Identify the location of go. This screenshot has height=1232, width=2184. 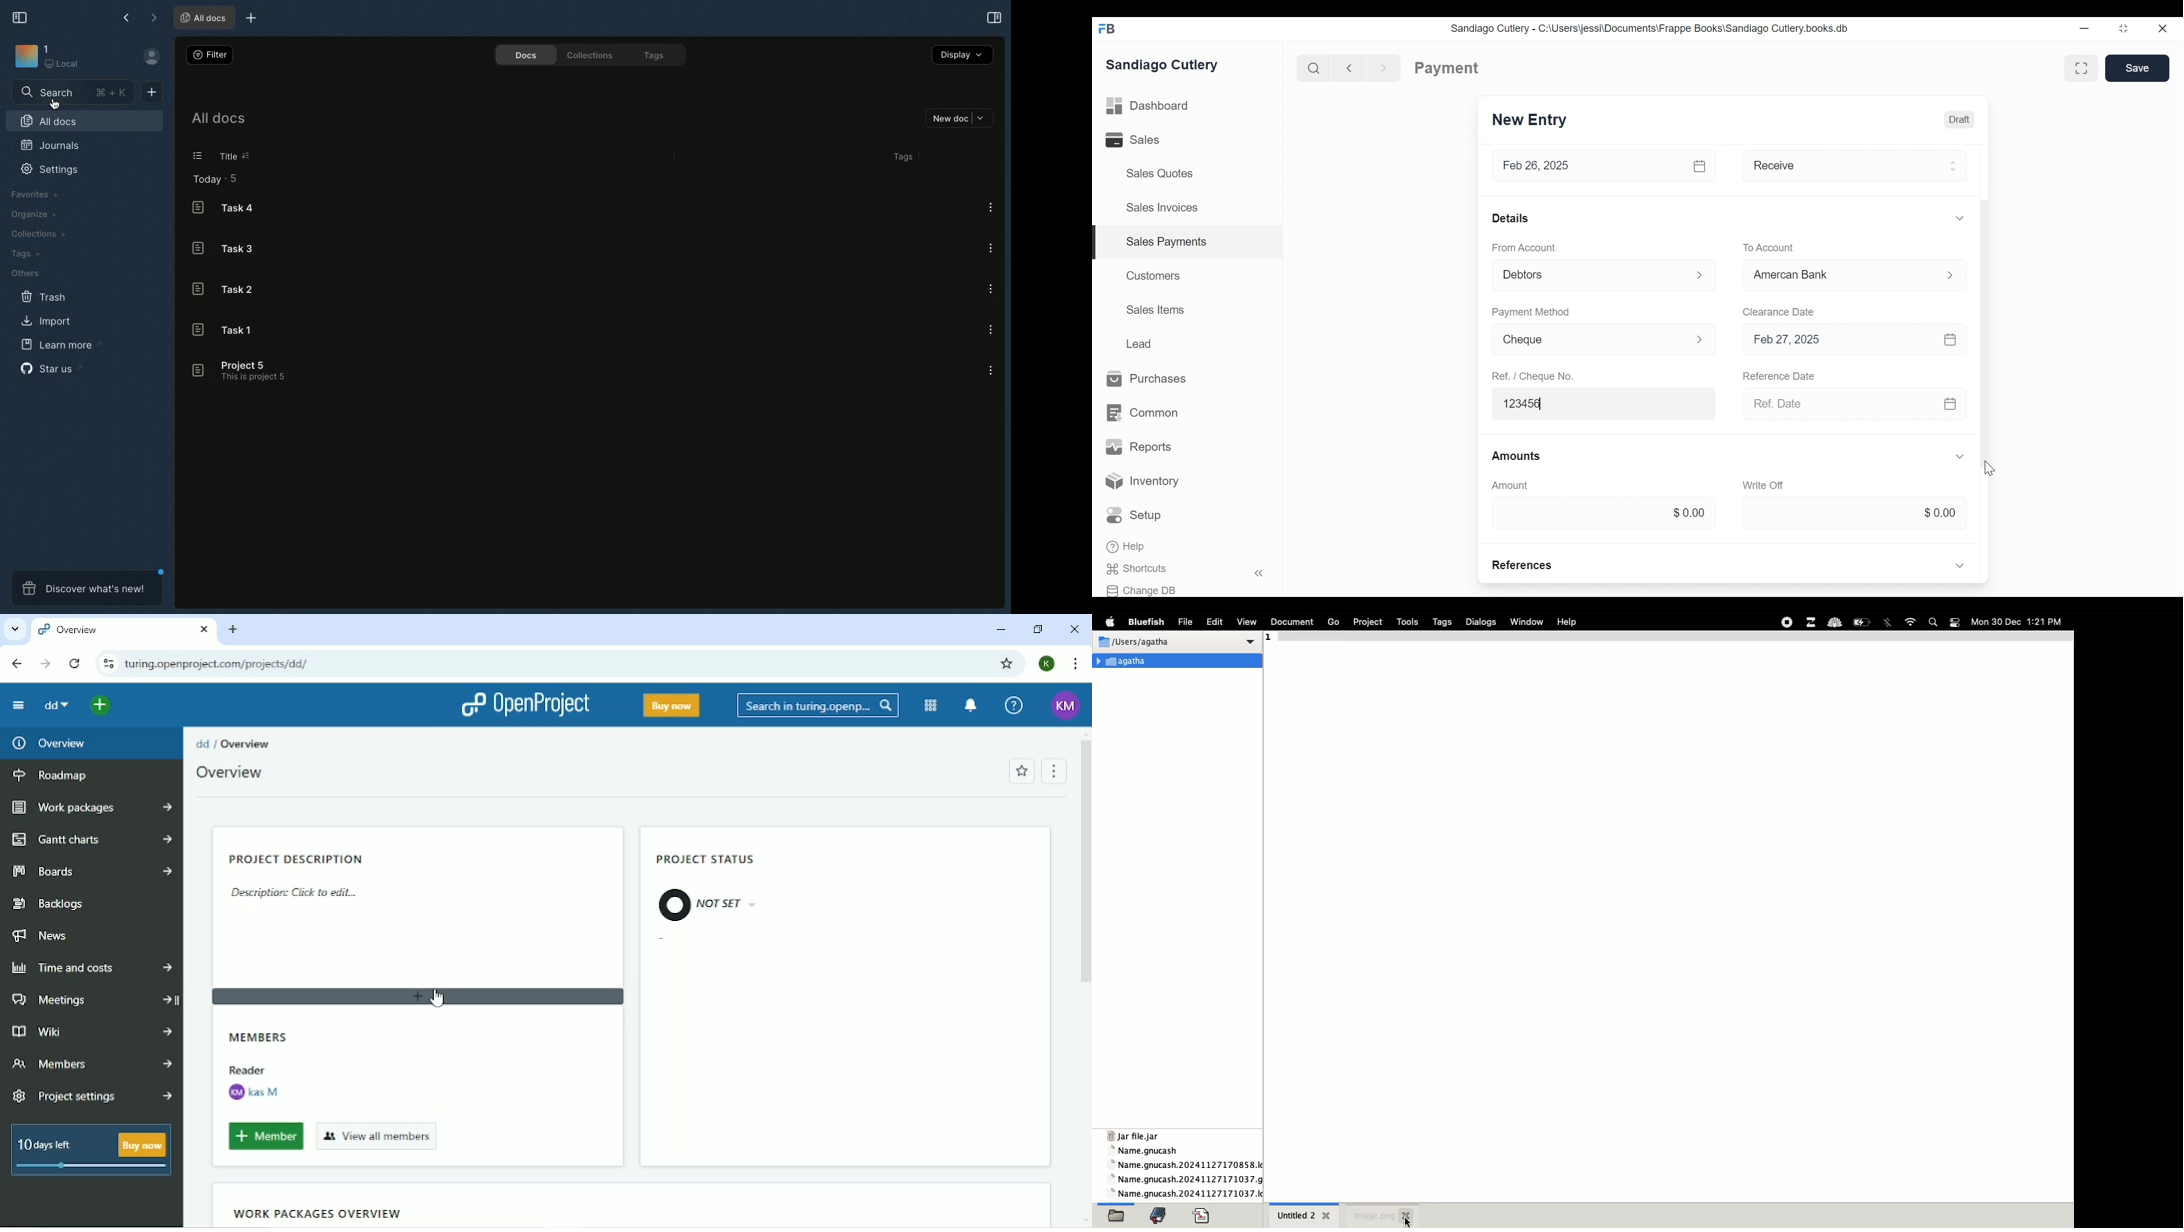
(1334, 623).